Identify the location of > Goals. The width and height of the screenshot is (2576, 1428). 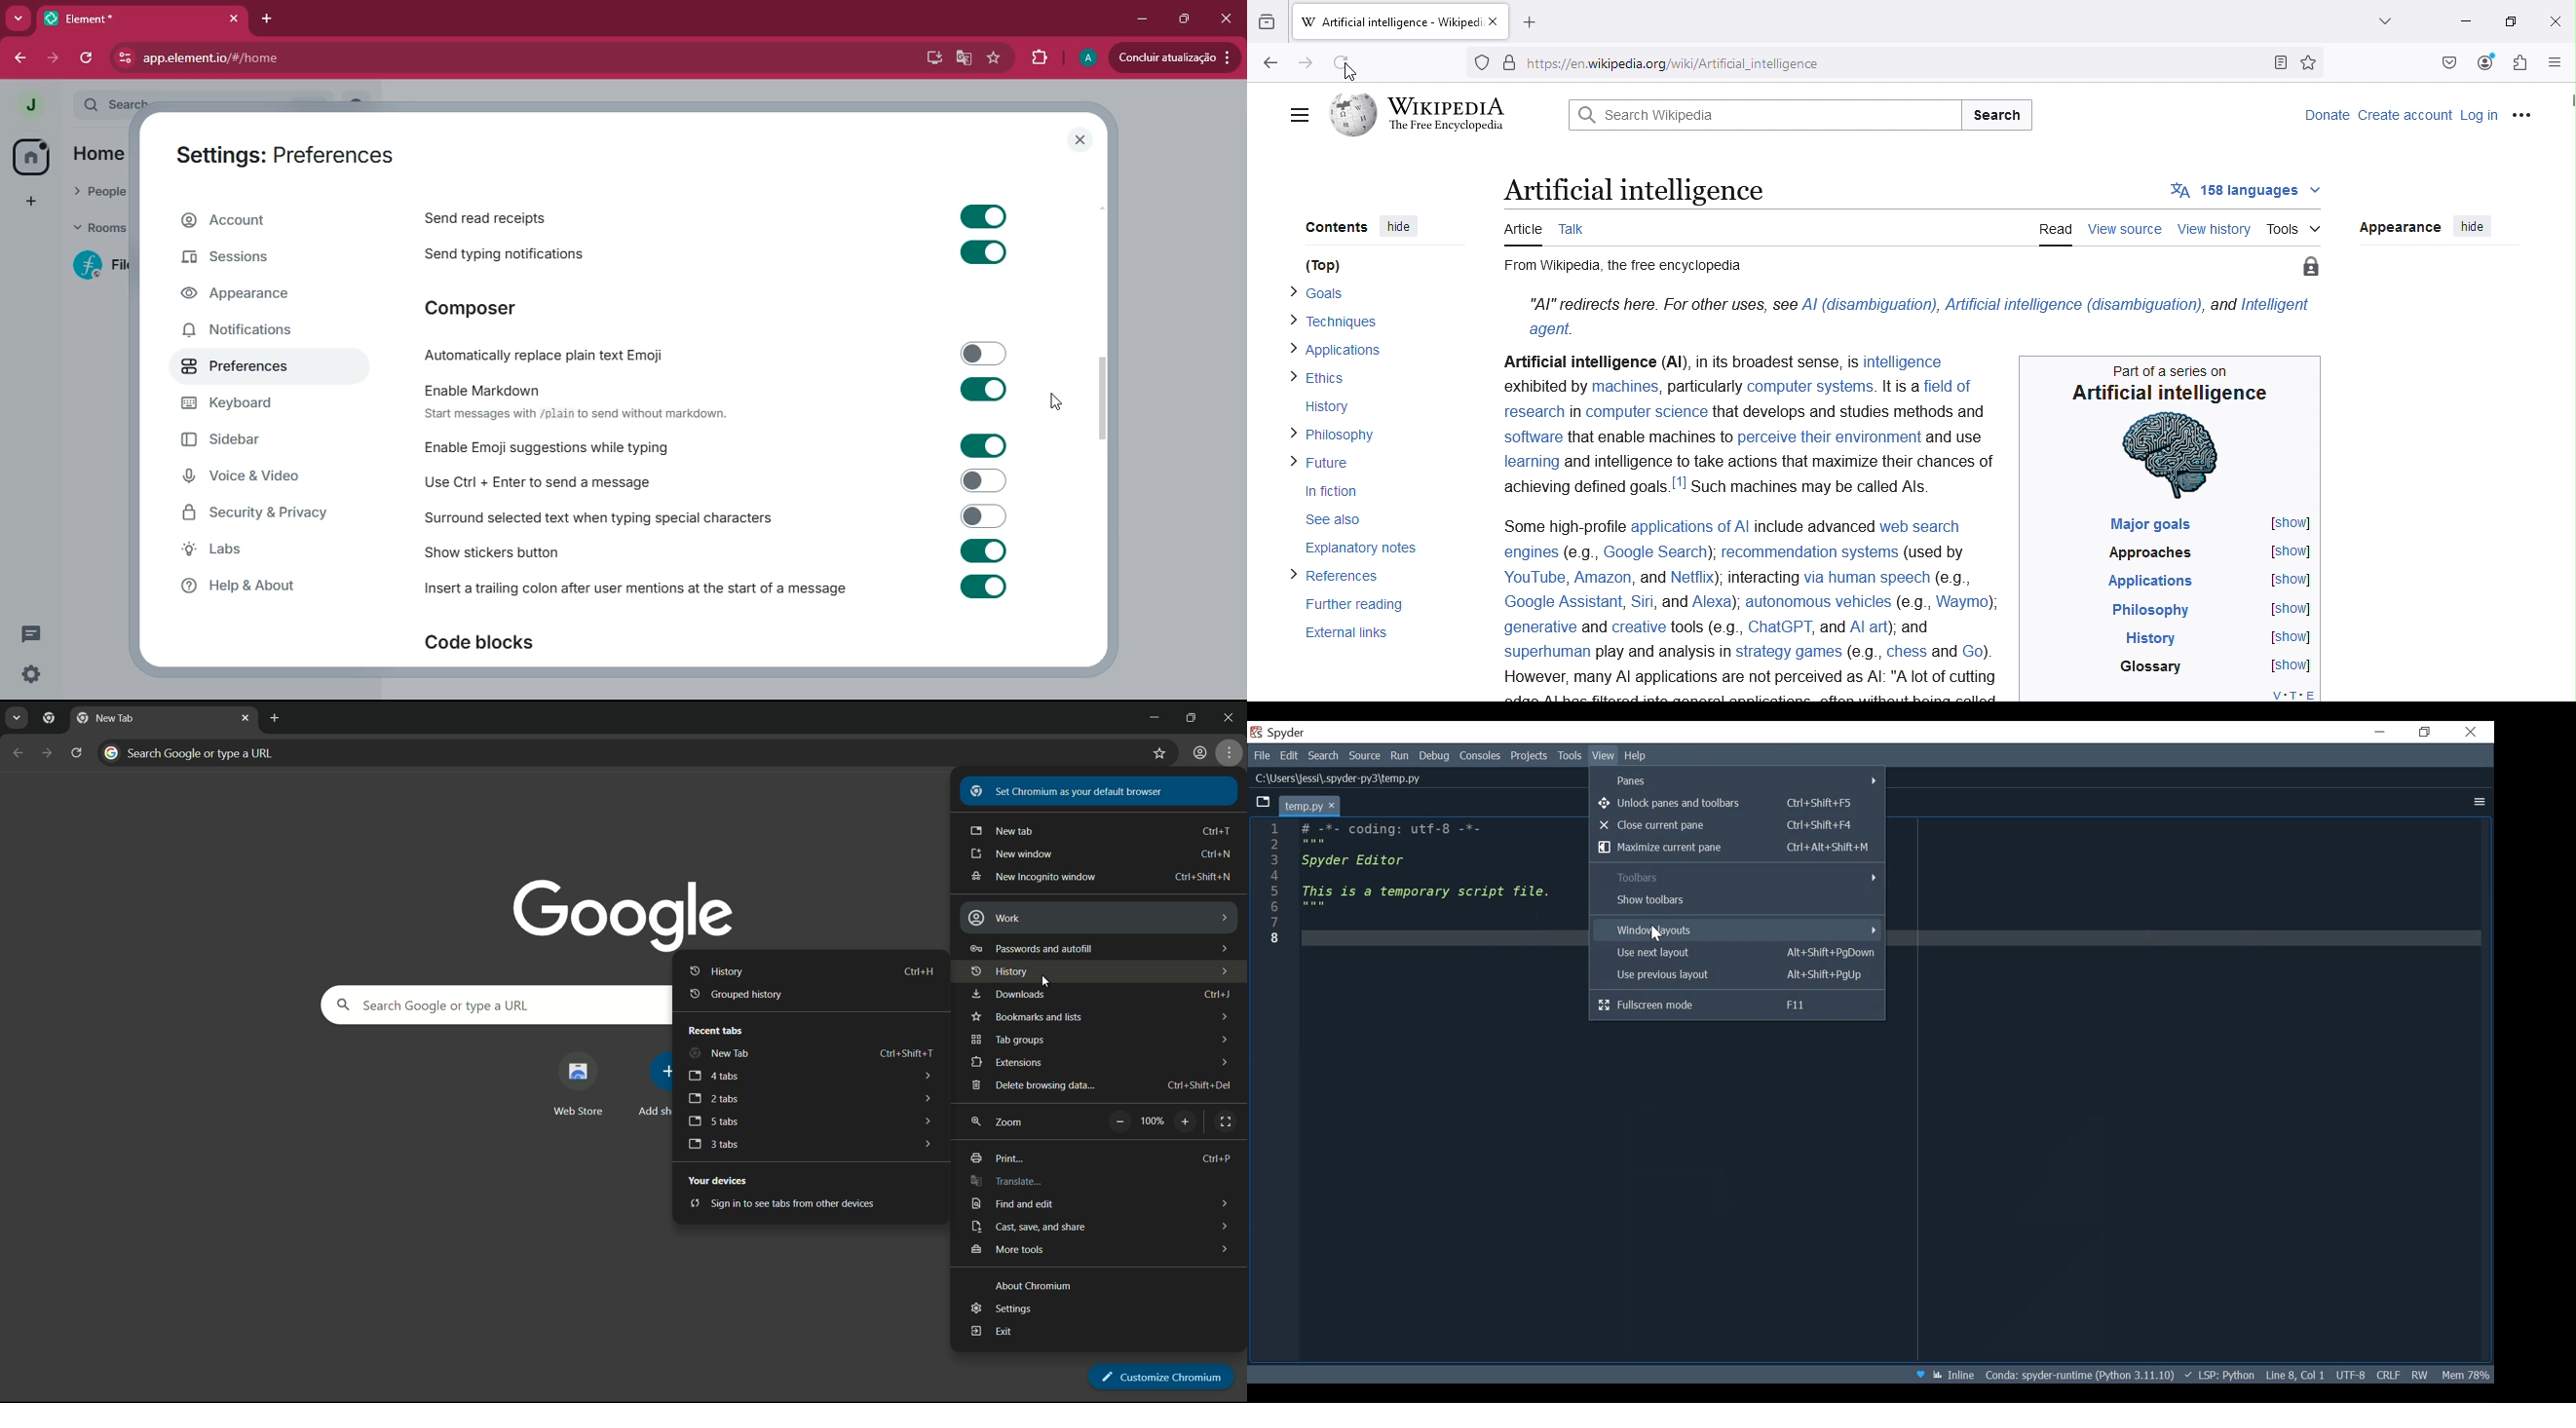
(1313, 291).